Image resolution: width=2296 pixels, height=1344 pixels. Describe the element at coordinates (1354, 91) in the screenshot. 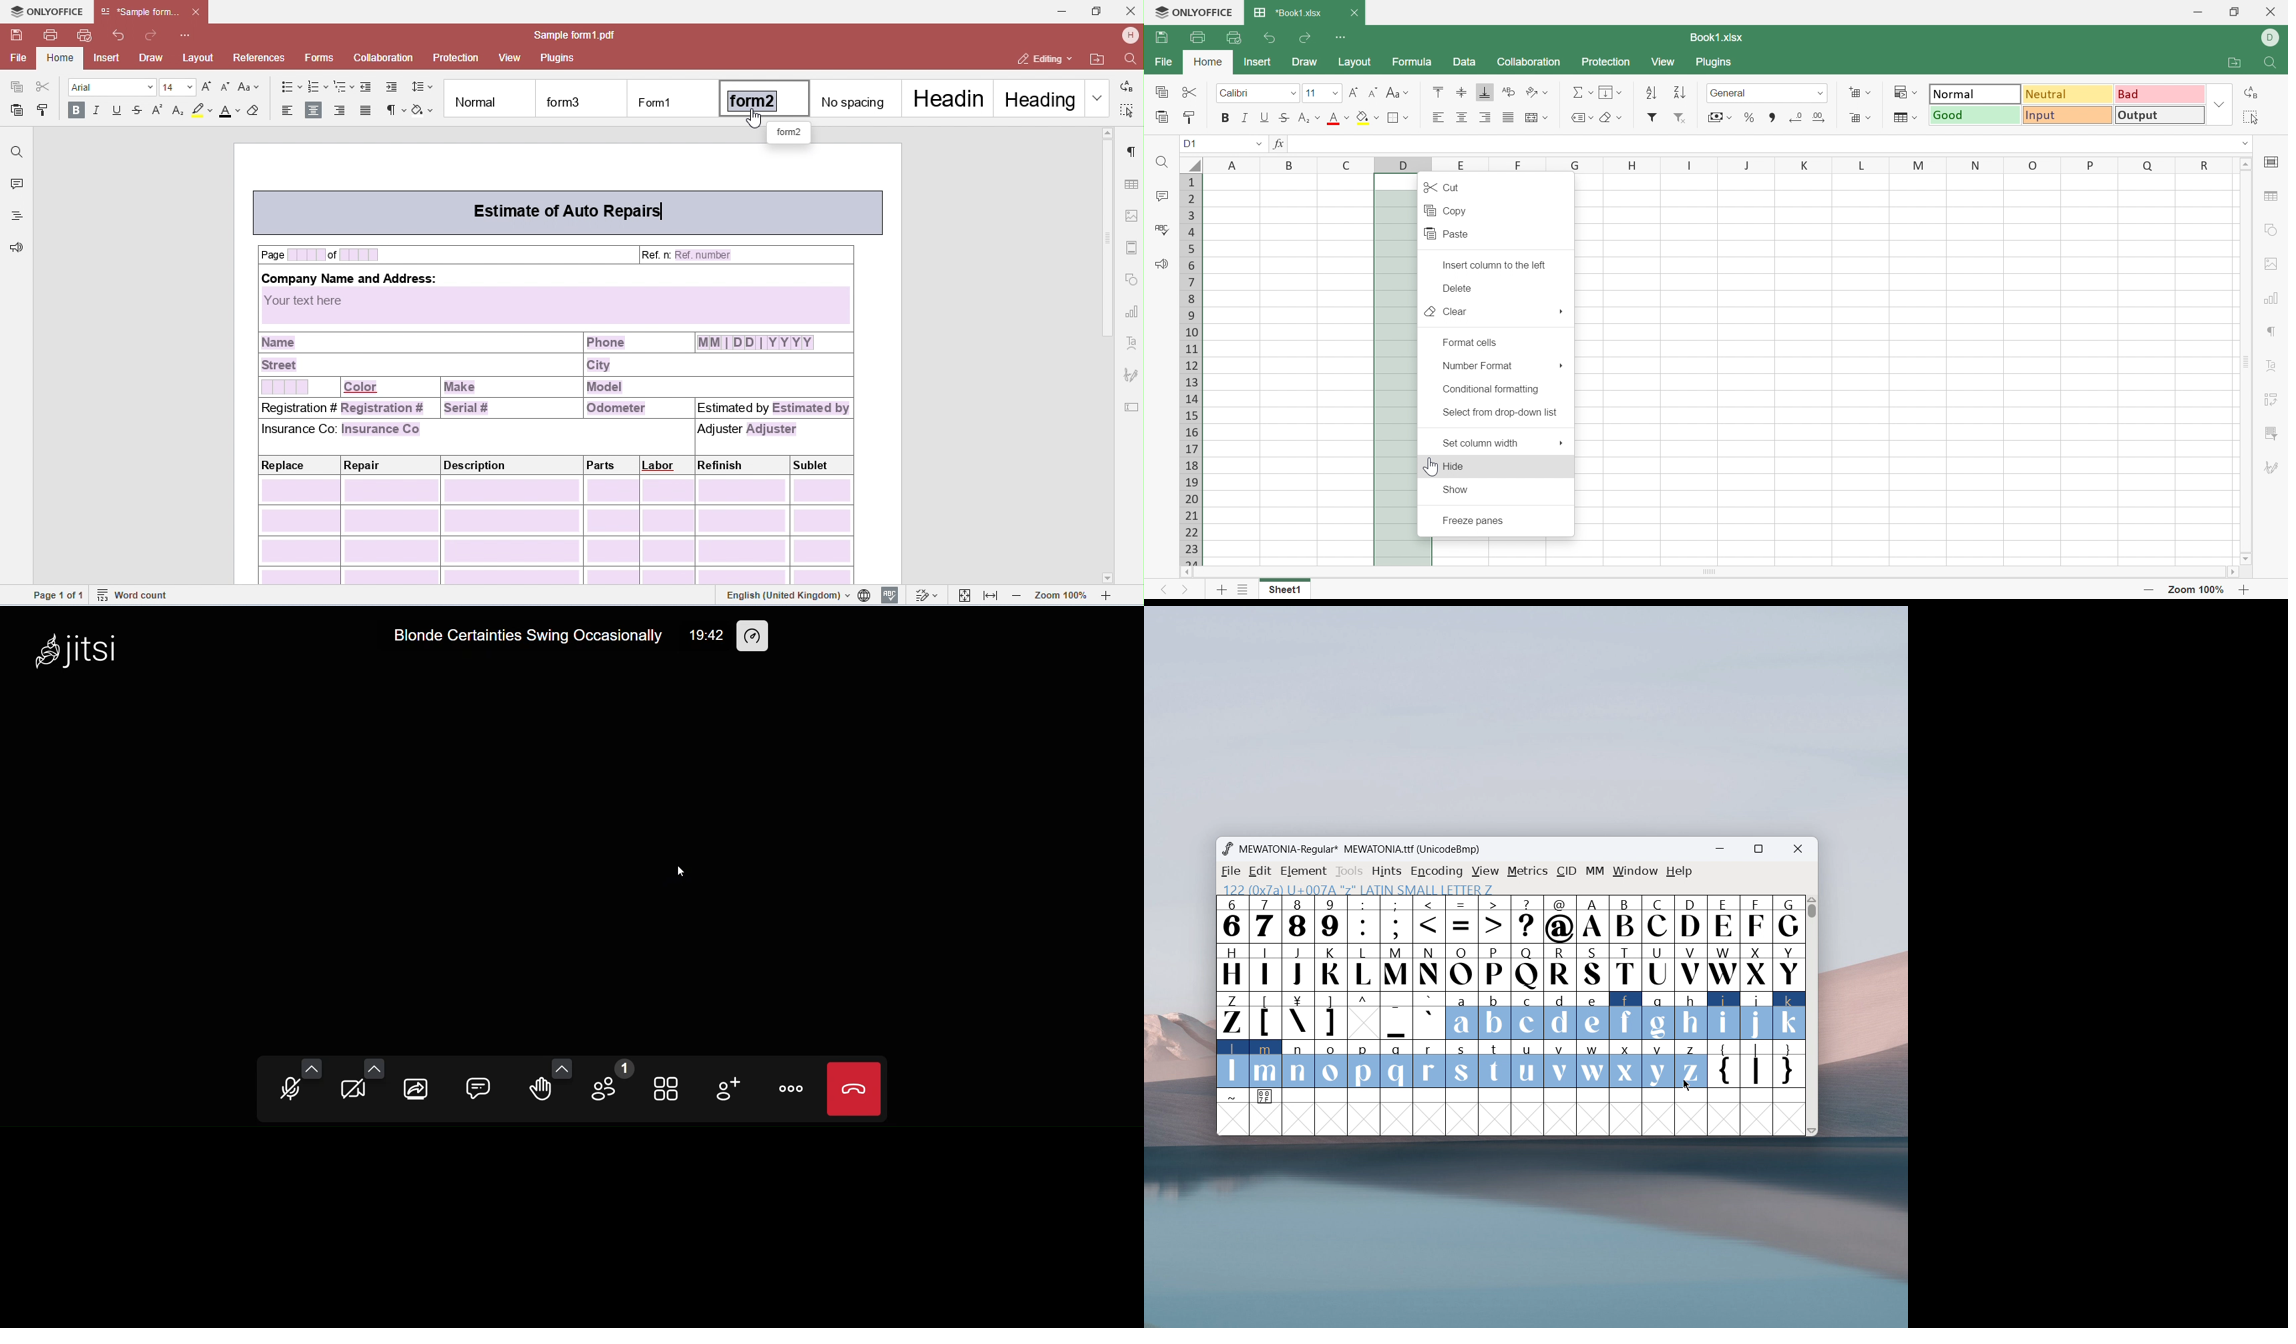

I see `Increment font size` at that location.